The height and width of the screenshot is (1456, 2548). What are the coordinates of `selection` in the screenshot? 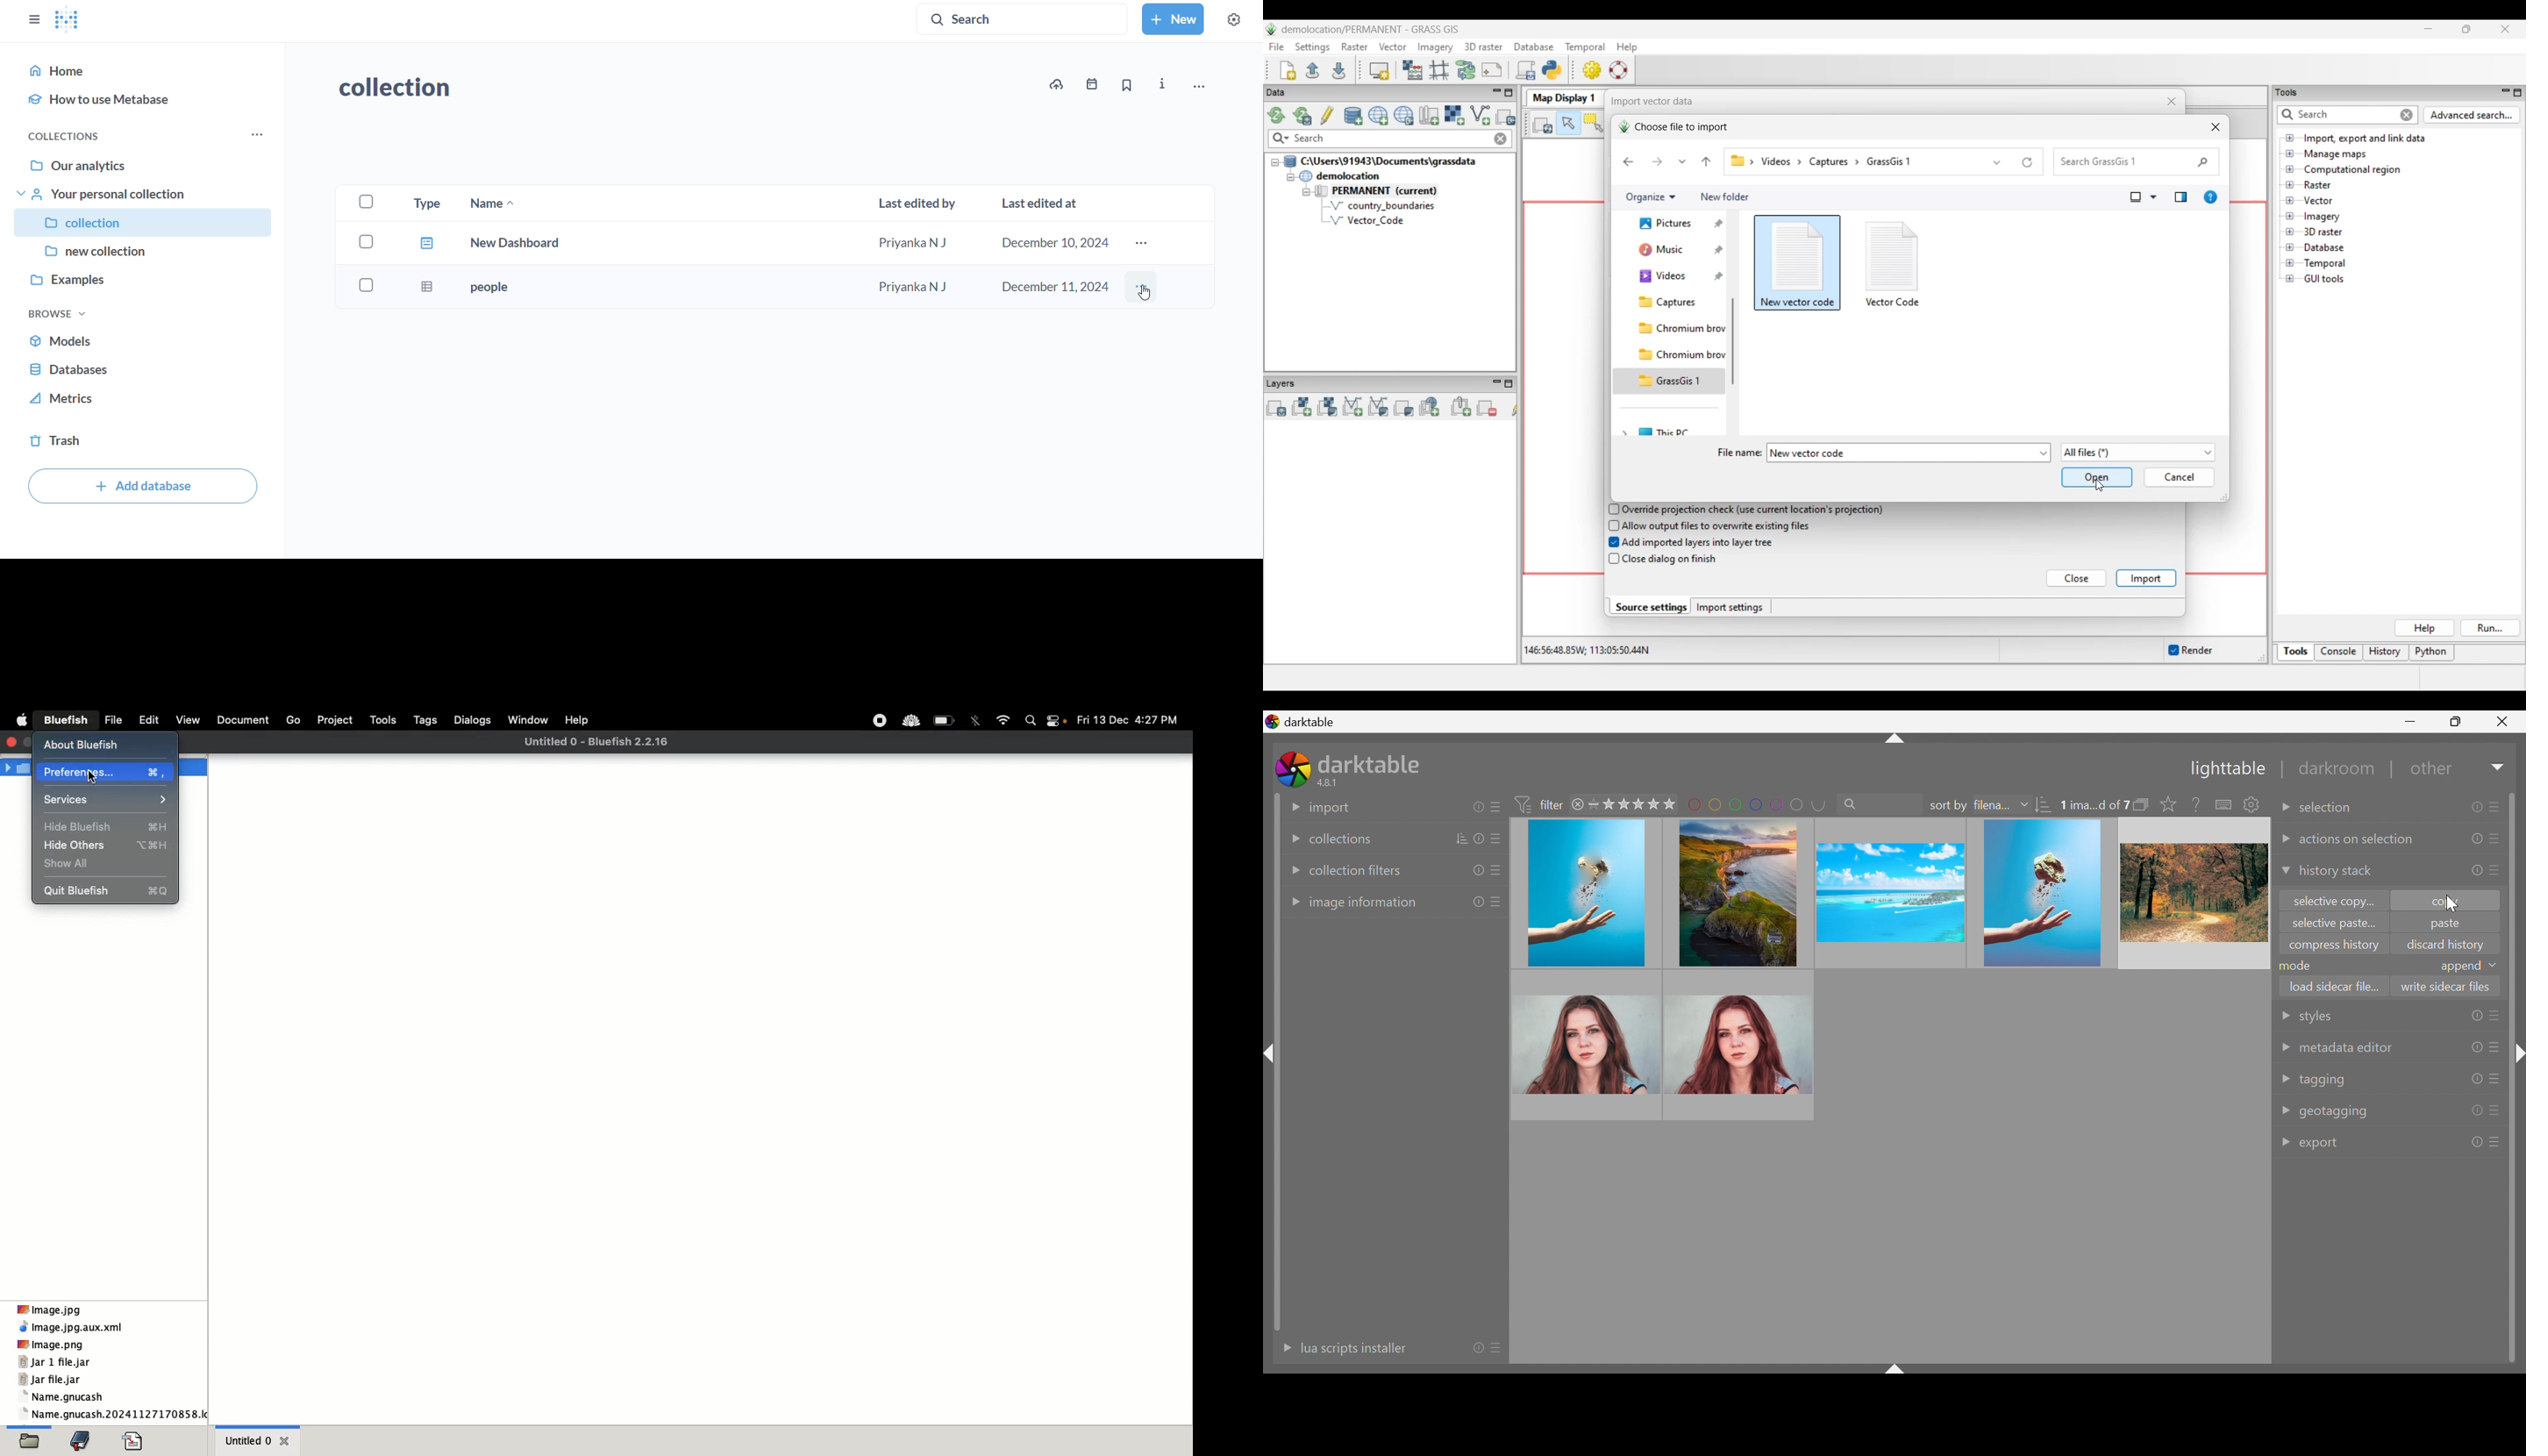 It's located at (2329, 808).